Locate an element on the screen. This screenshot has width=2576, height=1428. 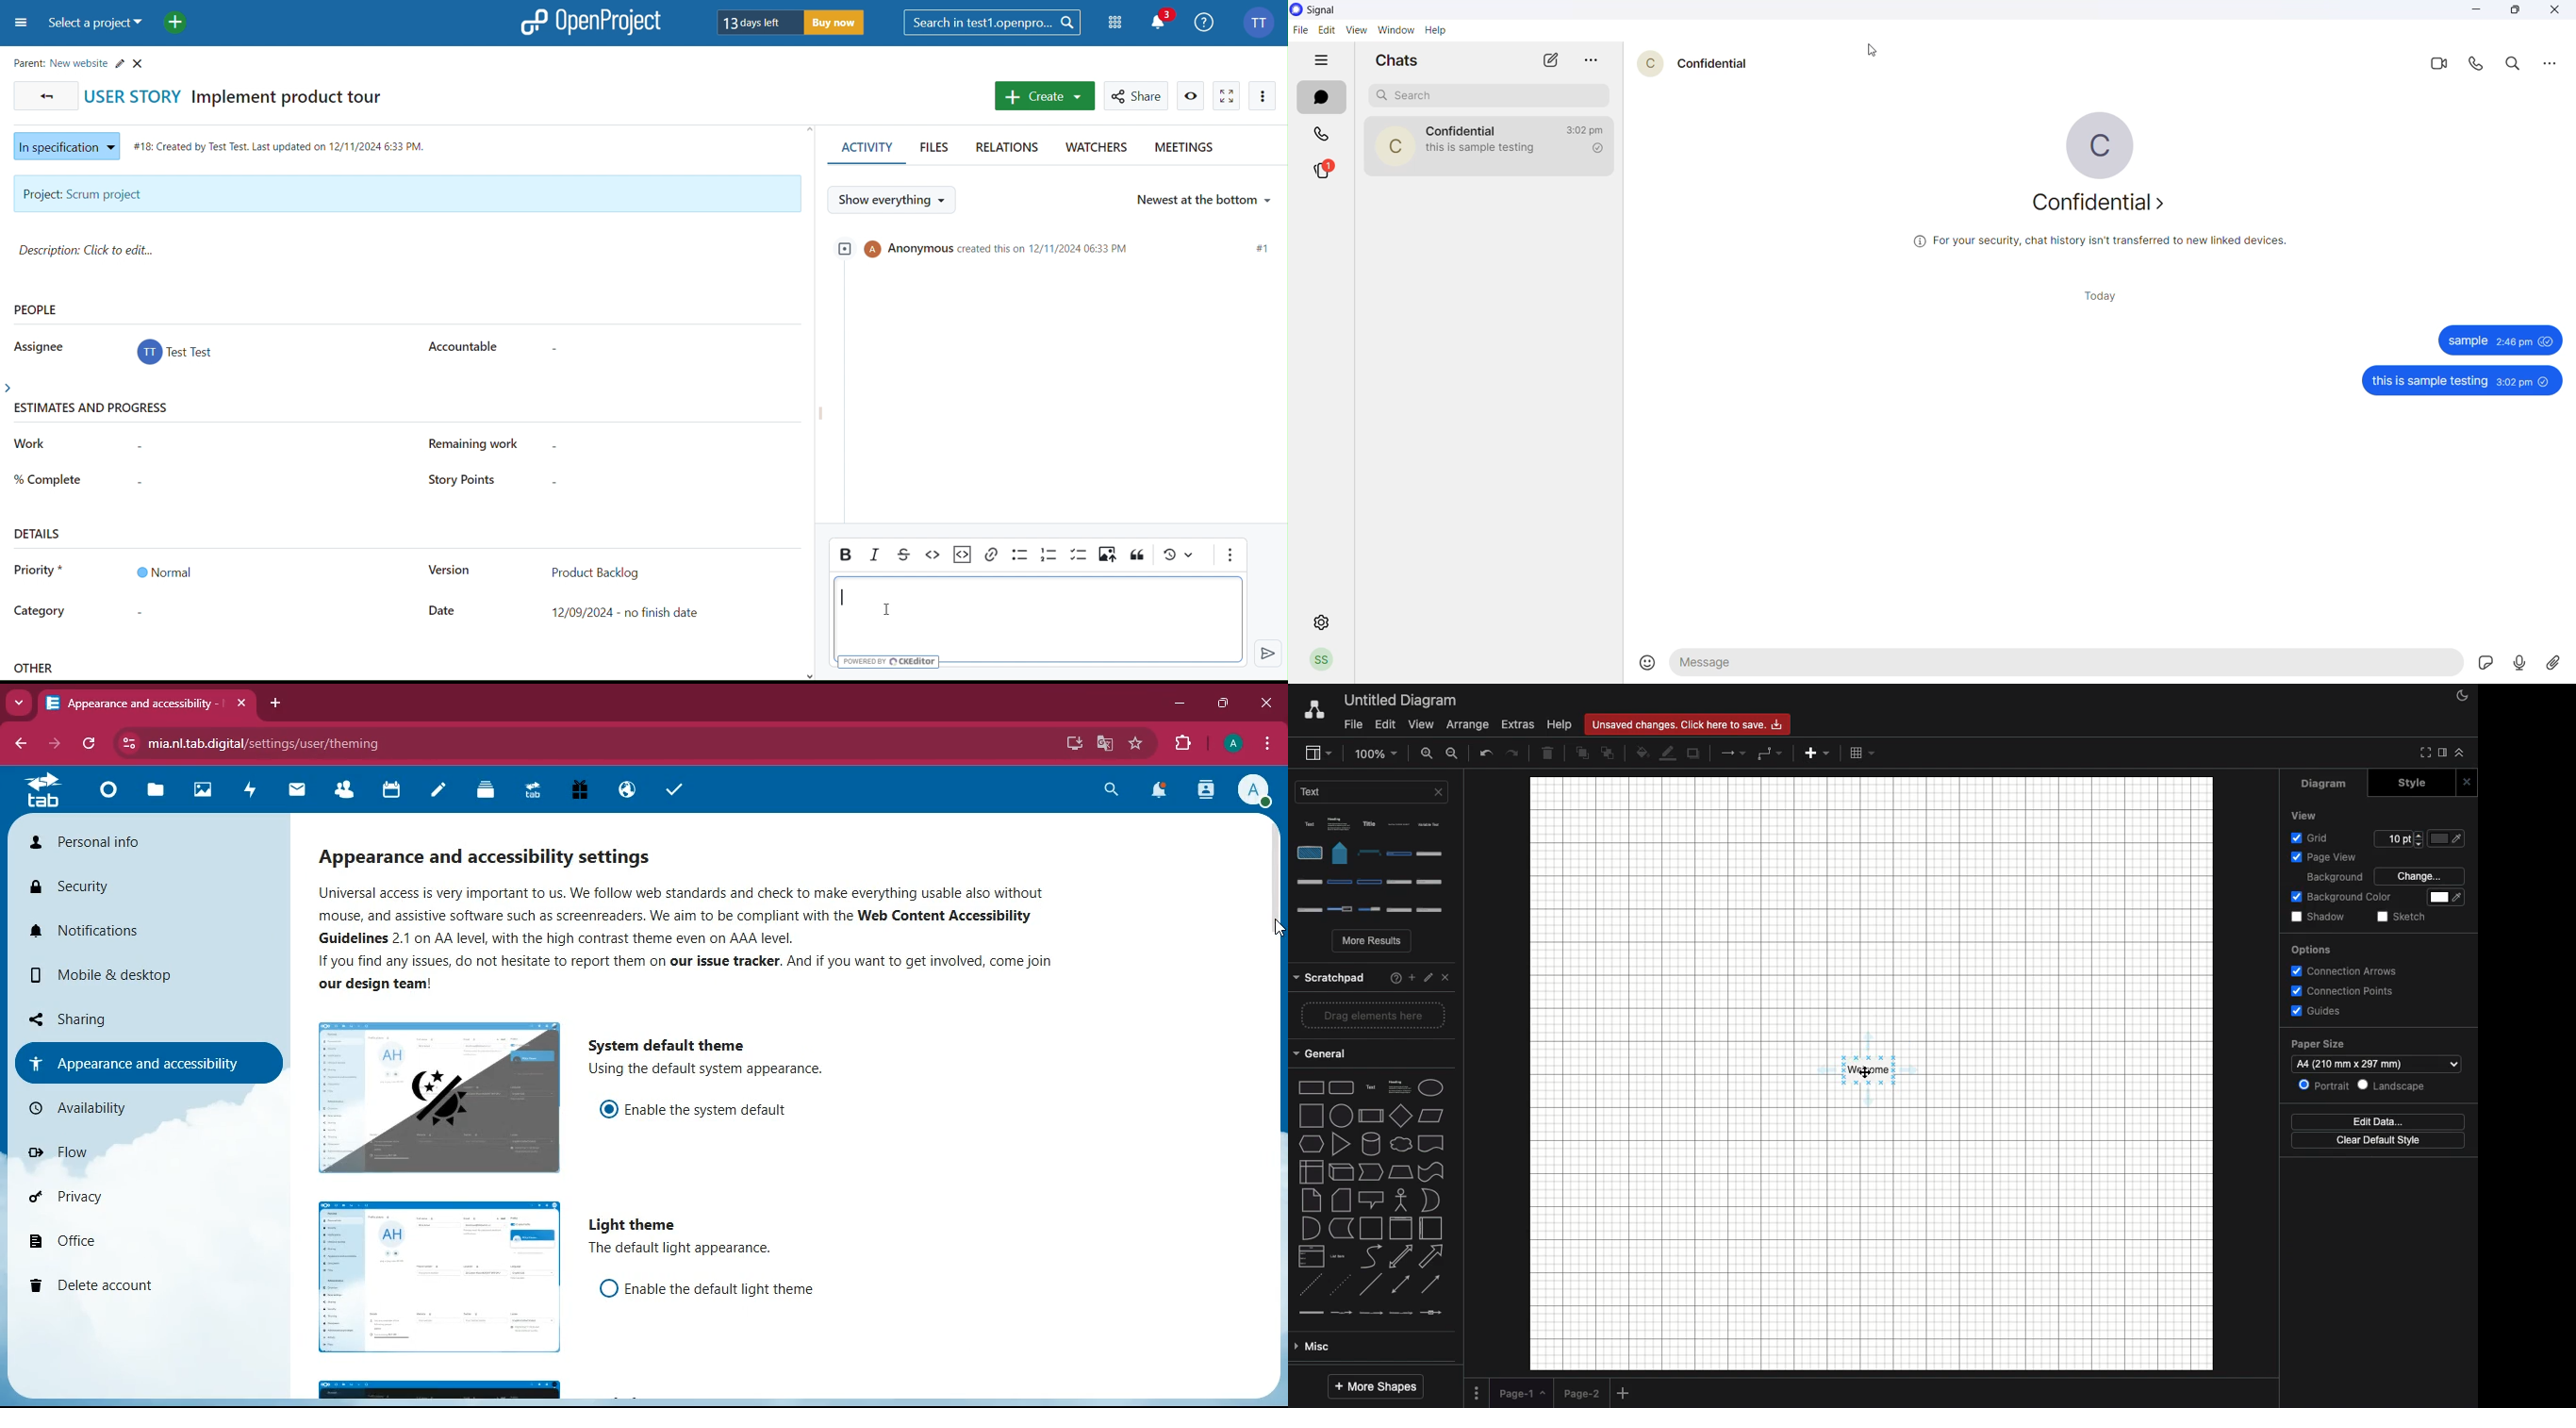
last active message is located at coordinates (1582, 131).